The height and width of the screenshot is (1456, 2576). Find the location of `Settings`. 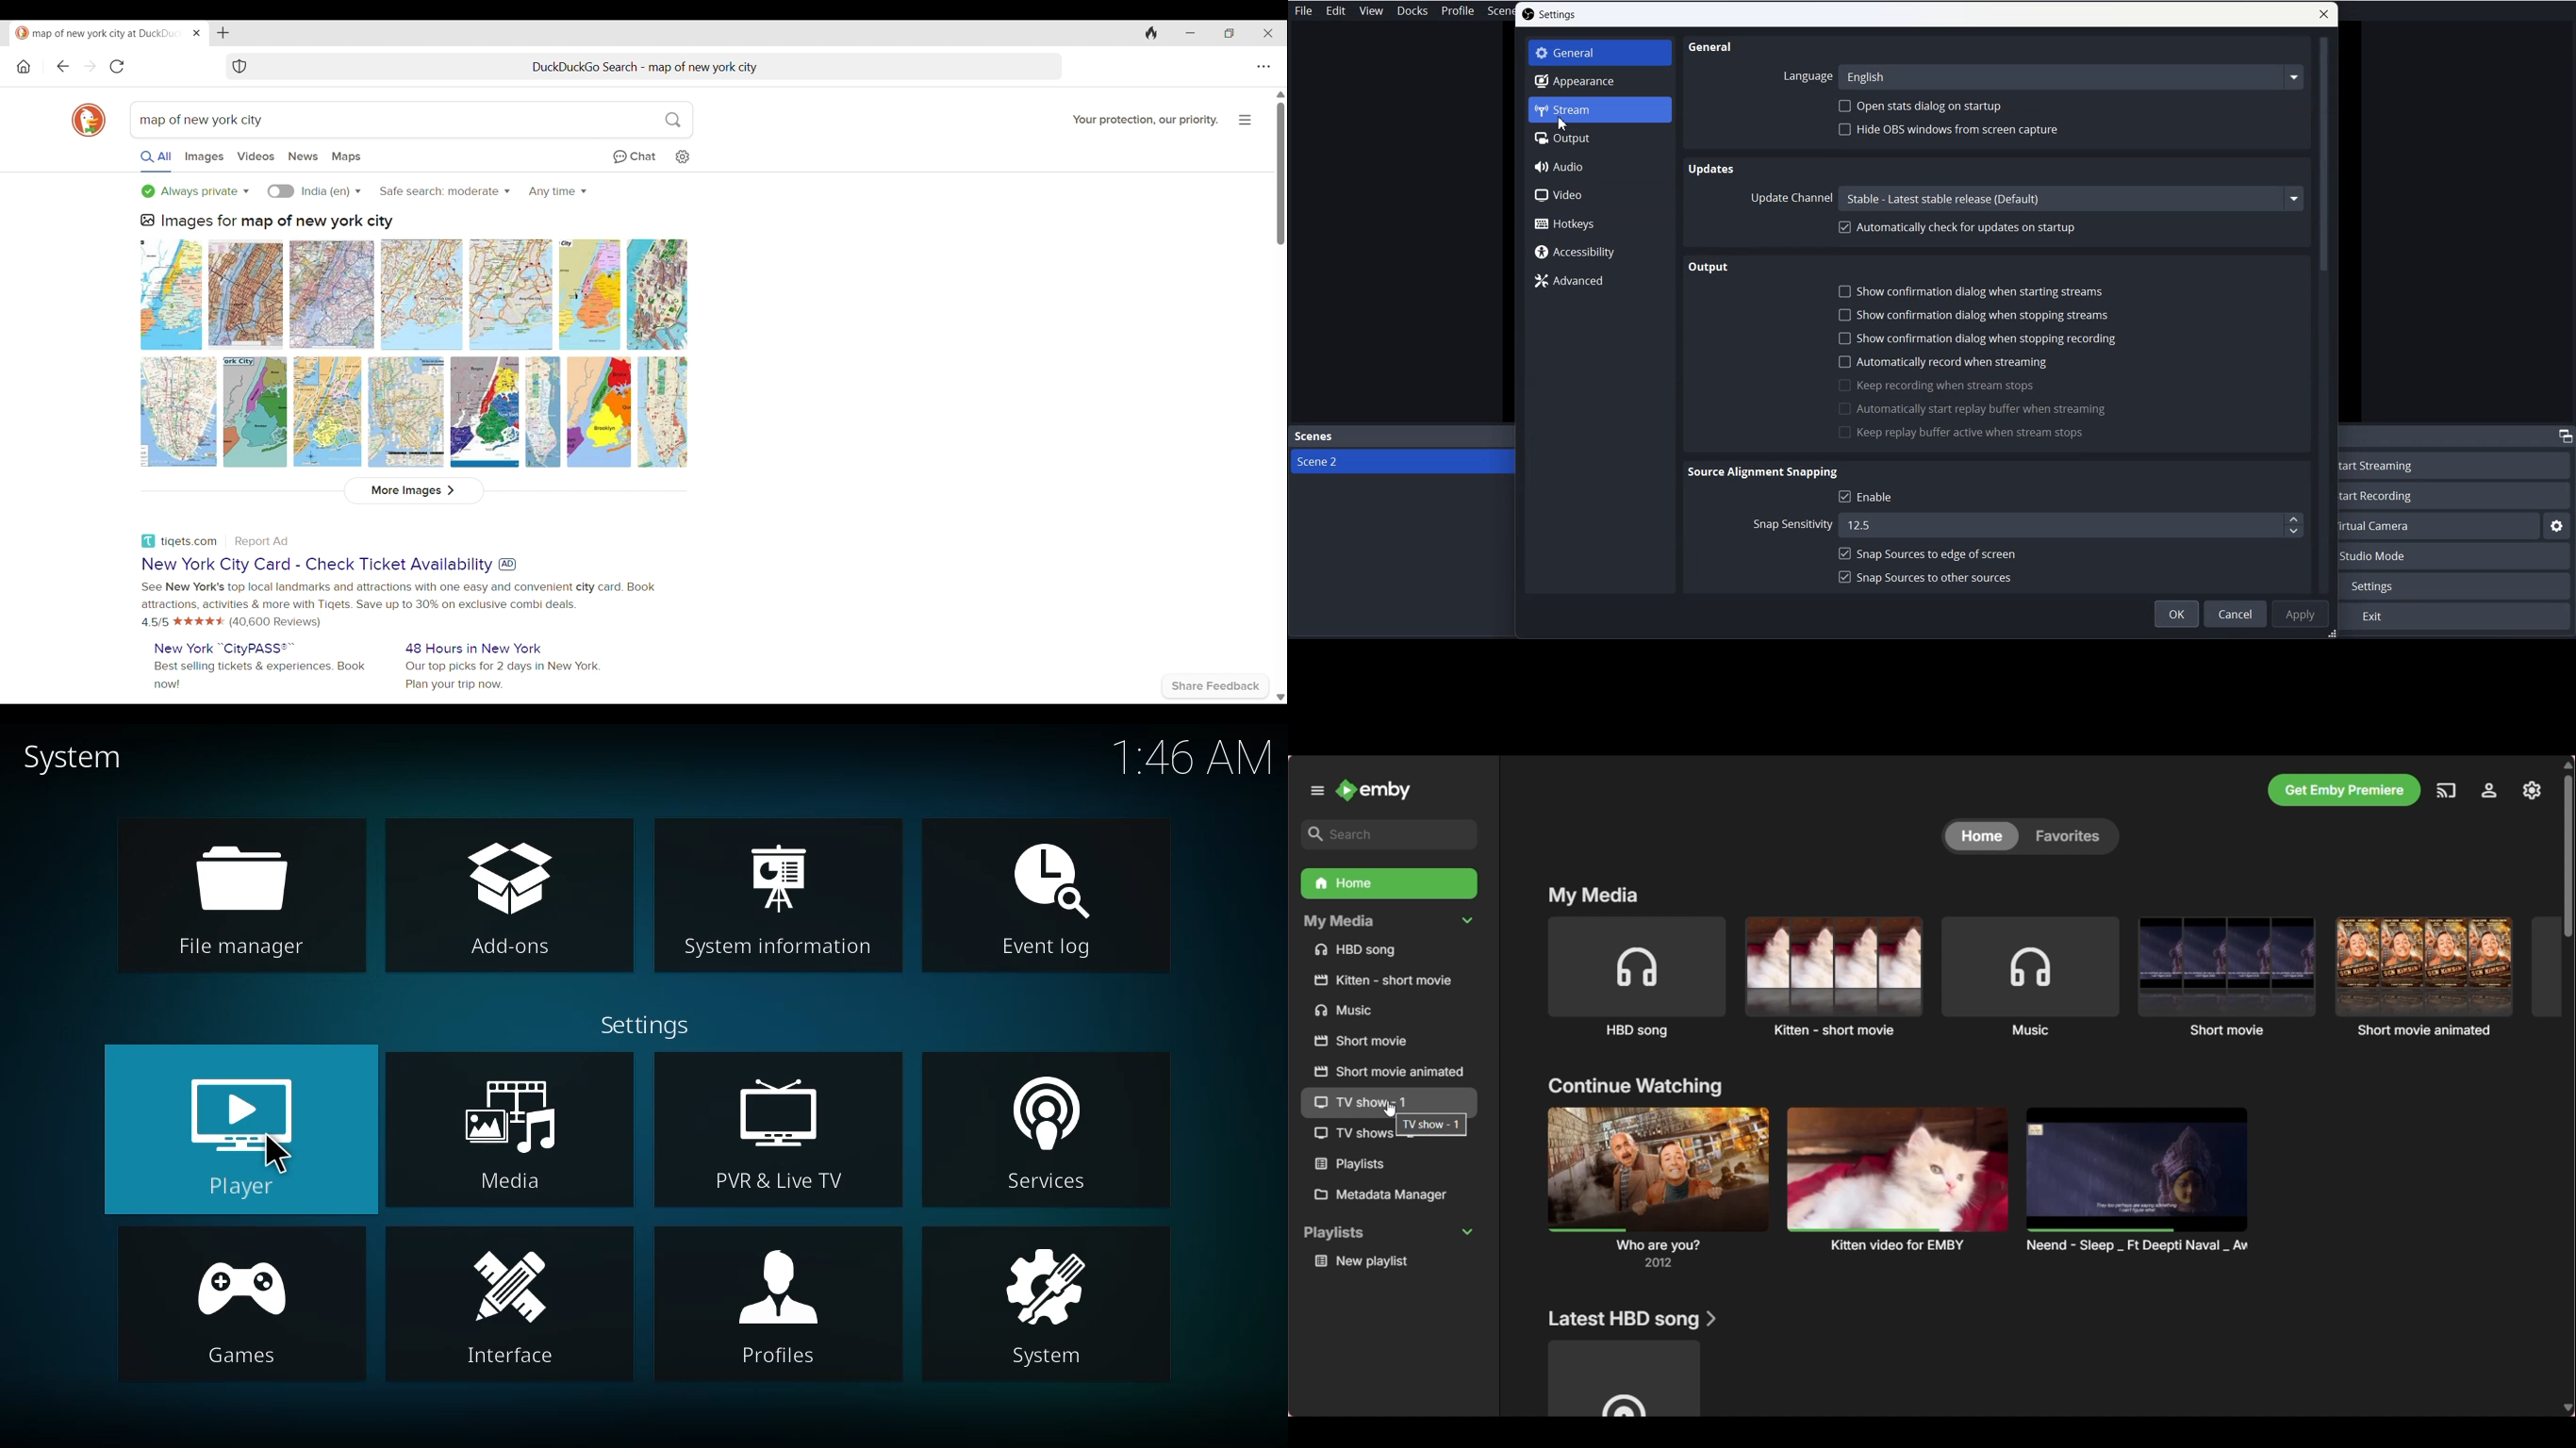

Settings is located at coordinates (1550, 14).